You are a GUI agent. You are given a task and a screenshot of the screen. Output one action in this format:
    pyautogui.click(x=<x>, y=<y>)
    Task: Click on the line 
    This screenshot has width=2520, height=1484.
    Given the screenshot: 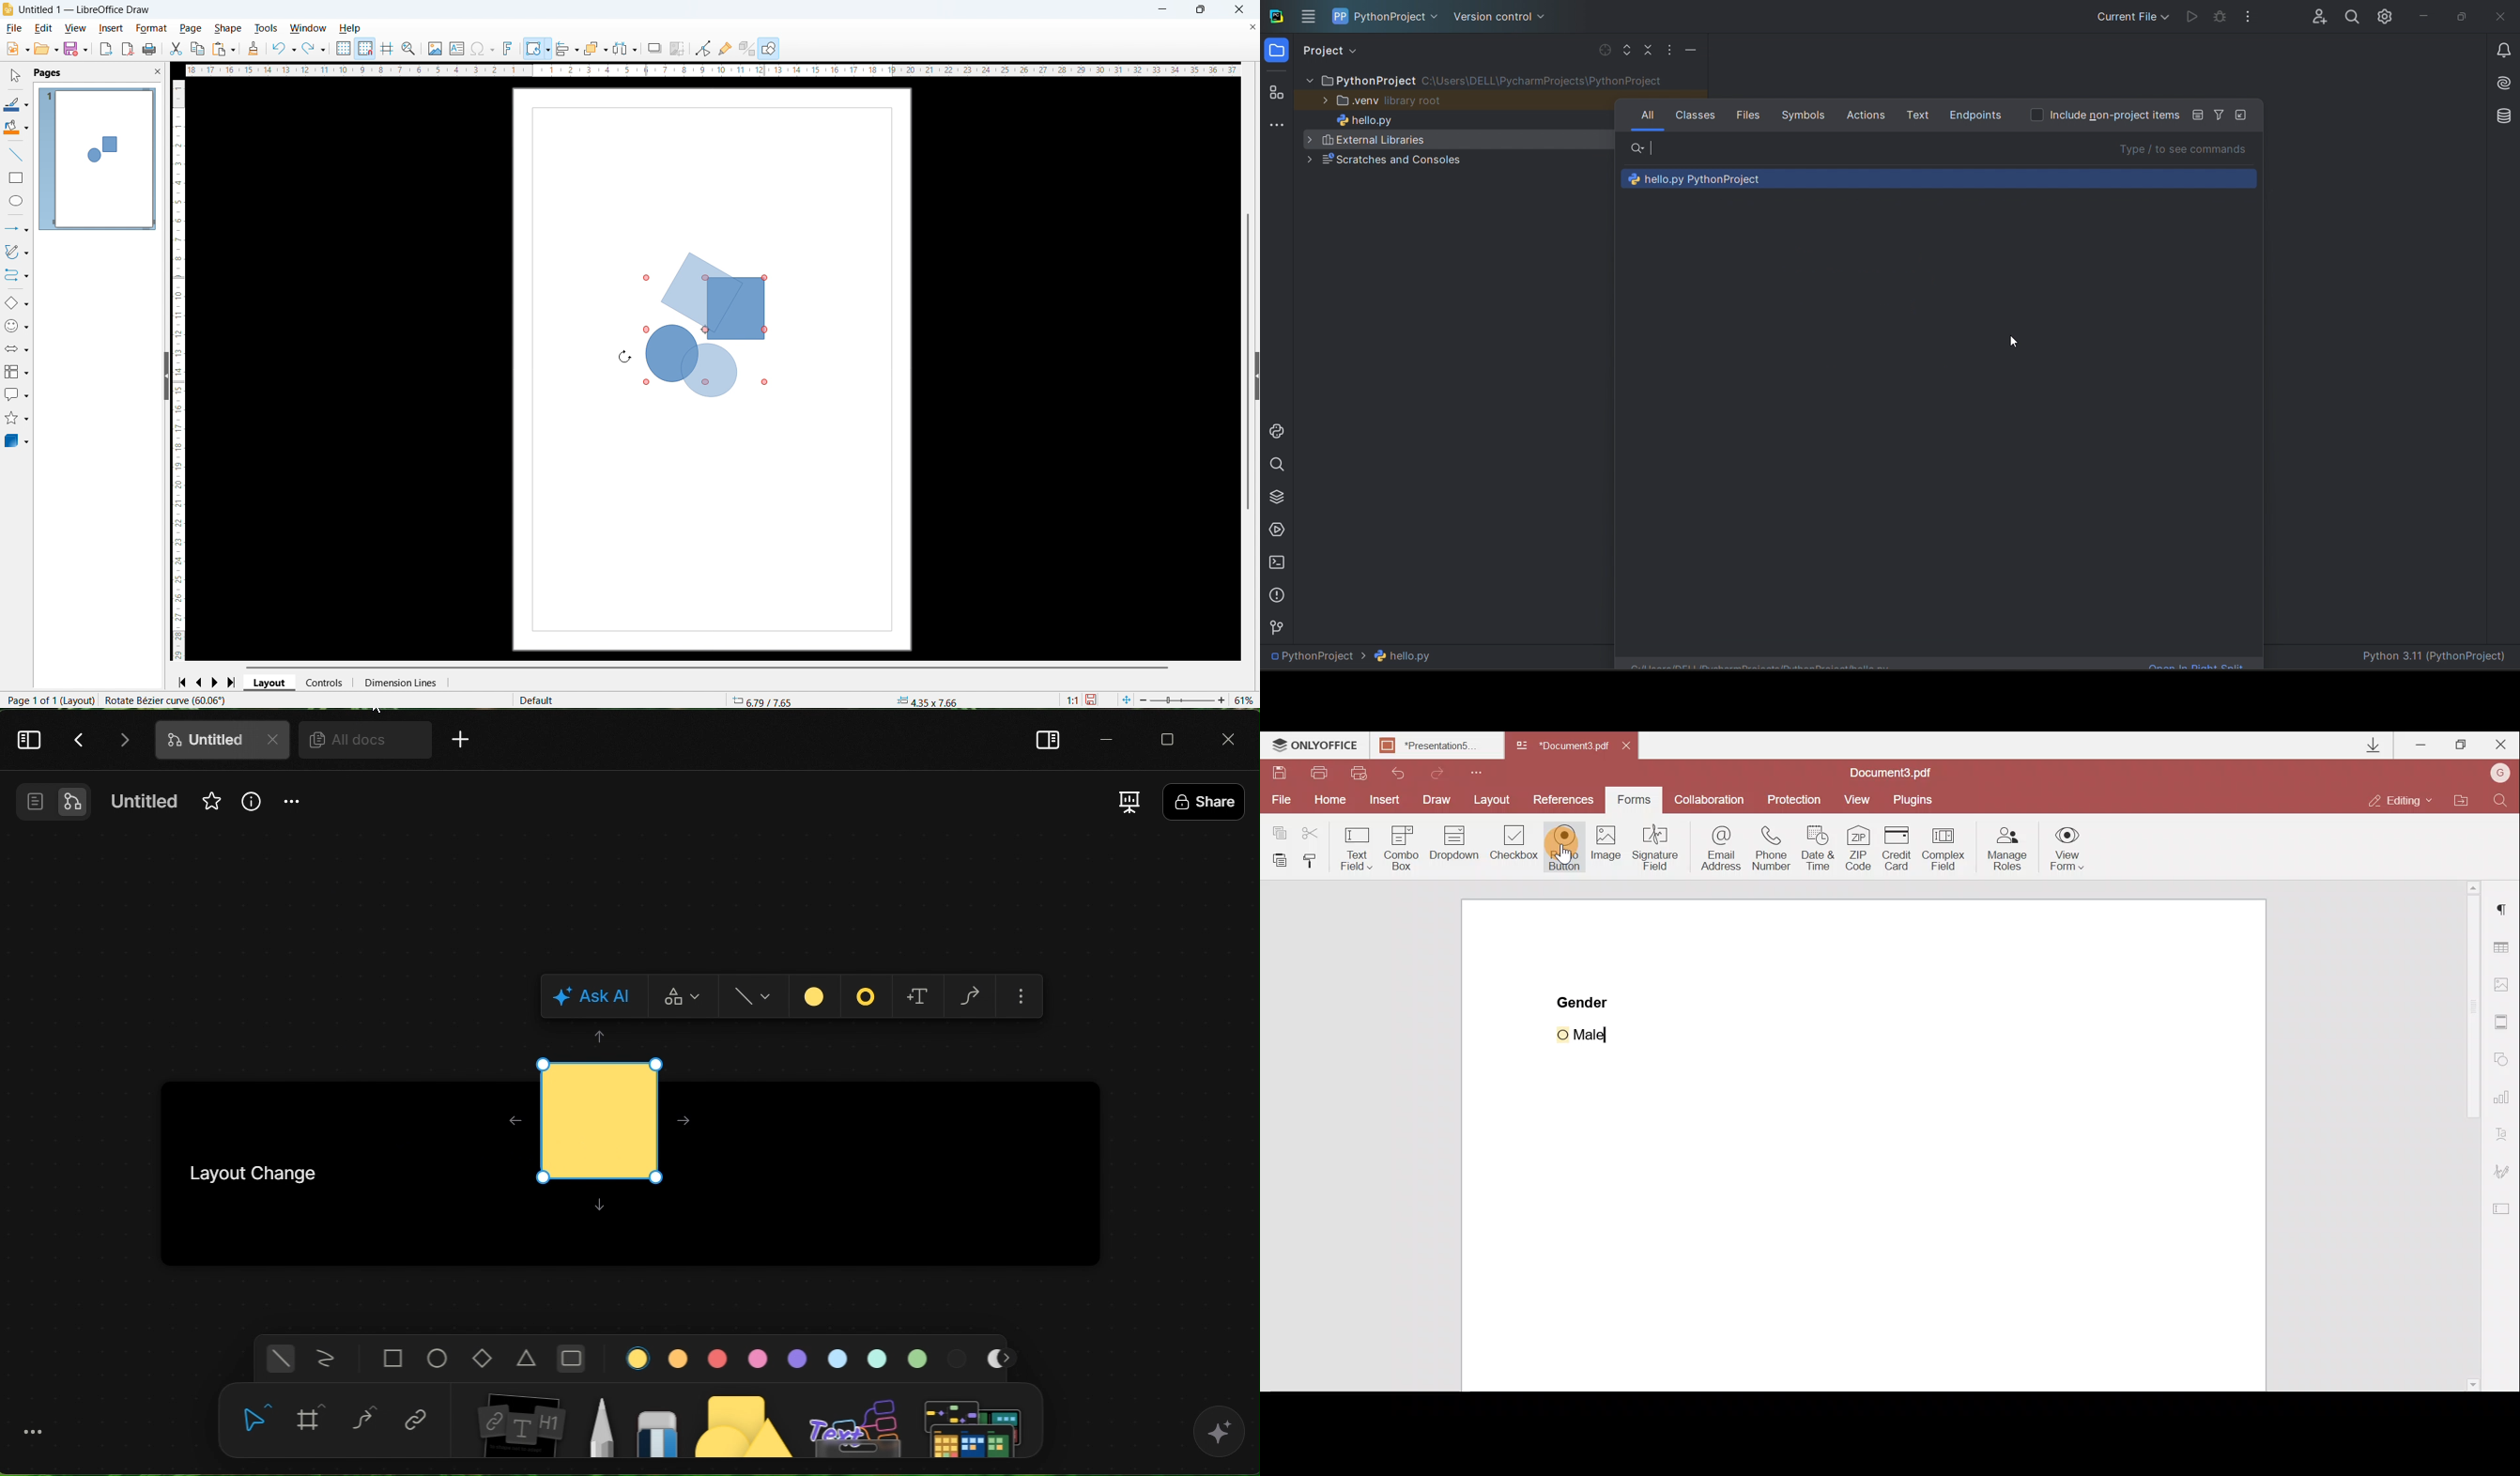 What is the action you would take?
    pyautogui.click(x=16, y=154)
    